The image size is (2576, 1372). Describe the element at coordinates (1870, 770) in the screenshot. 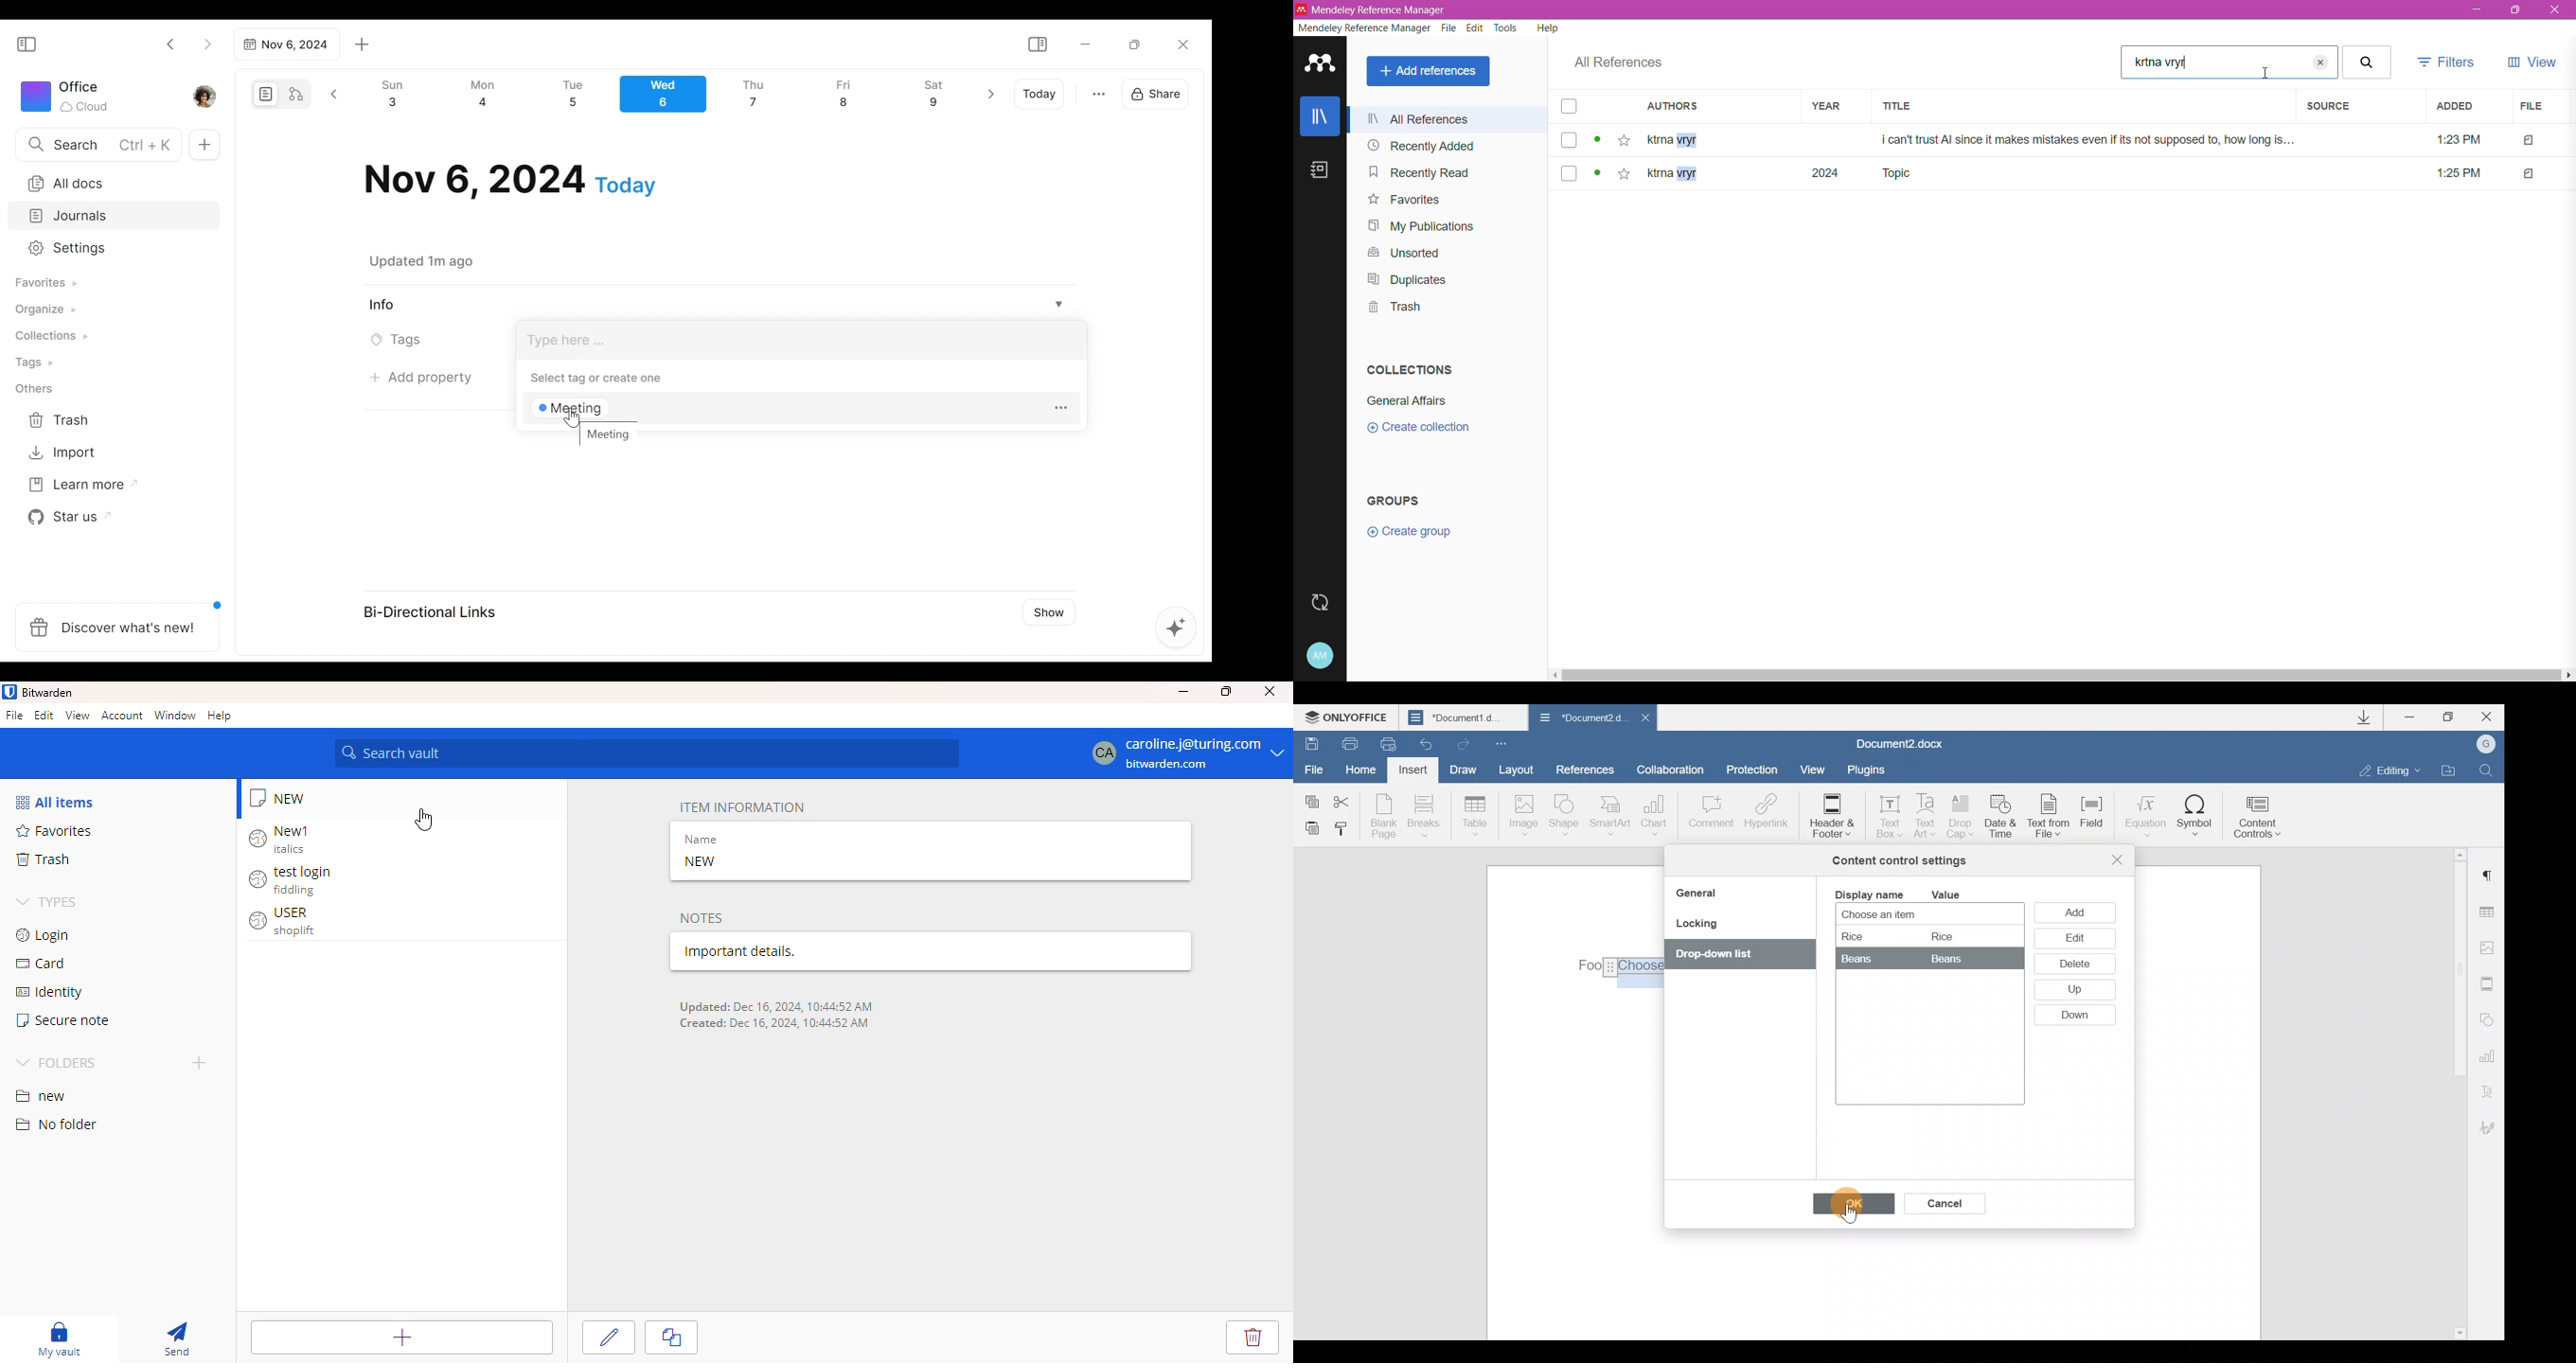

I see `Plugins` at that location.